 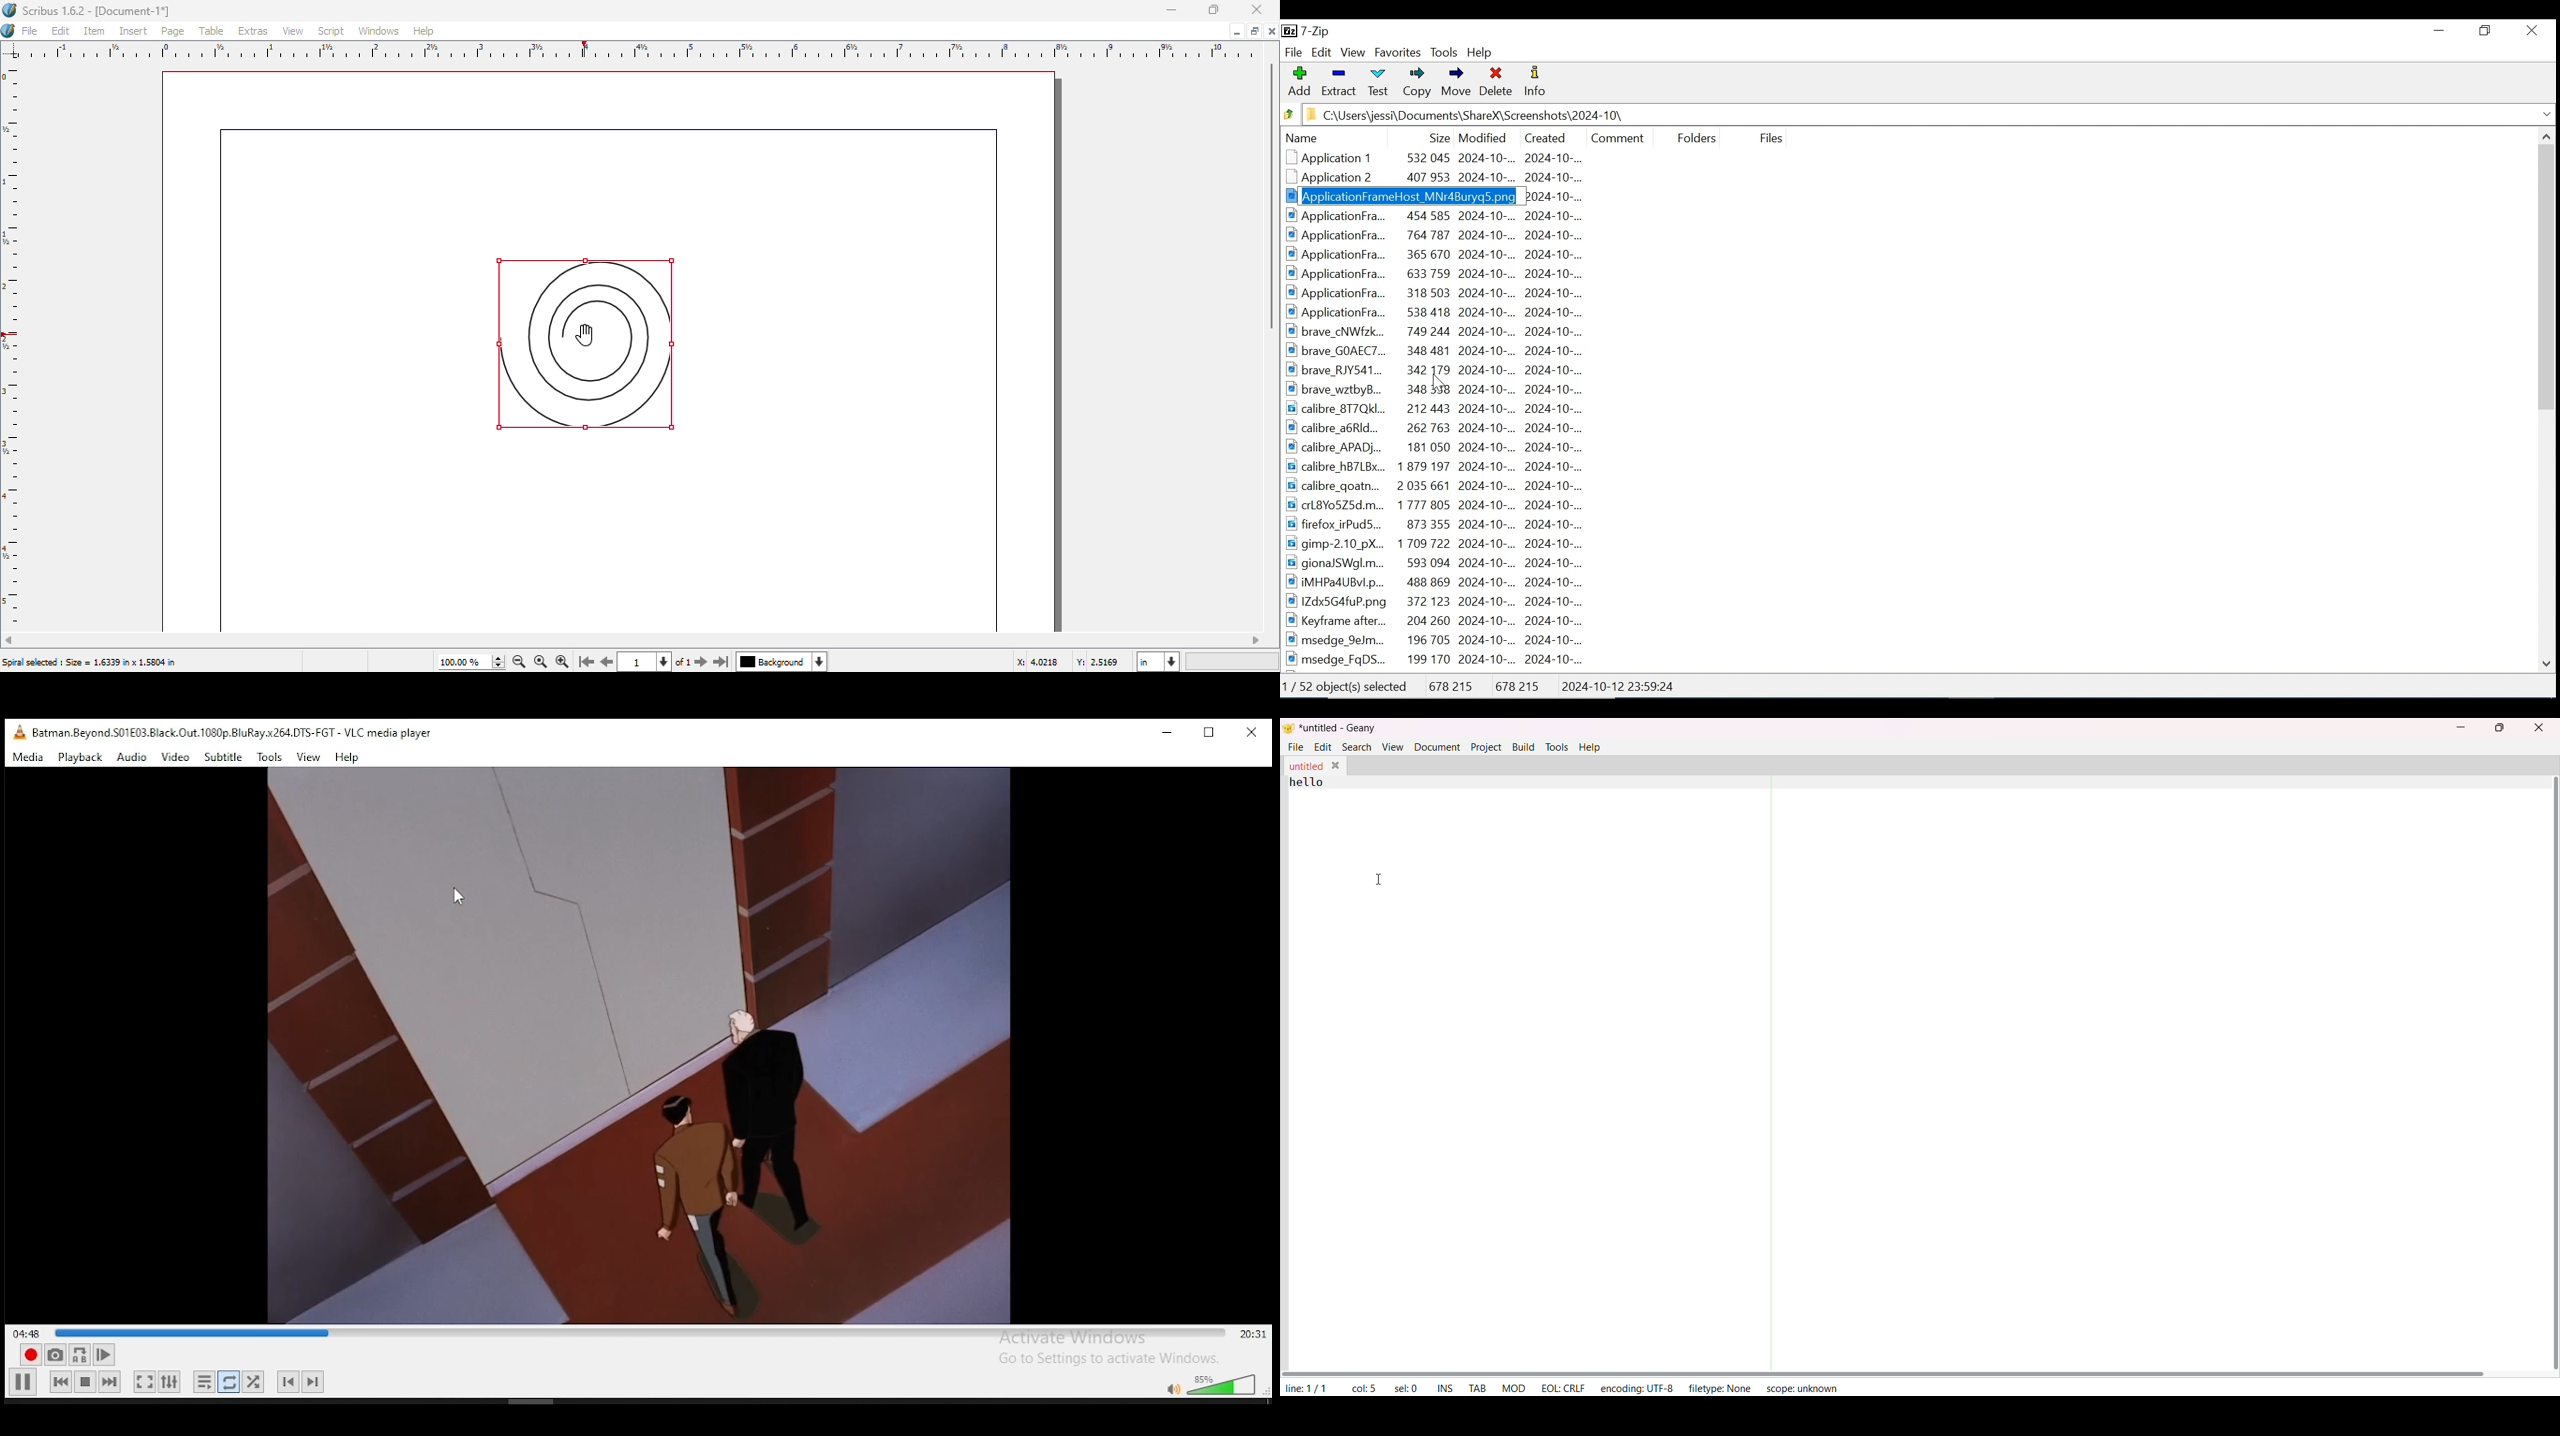 I want to click on project, so click(x=1484, y=747).